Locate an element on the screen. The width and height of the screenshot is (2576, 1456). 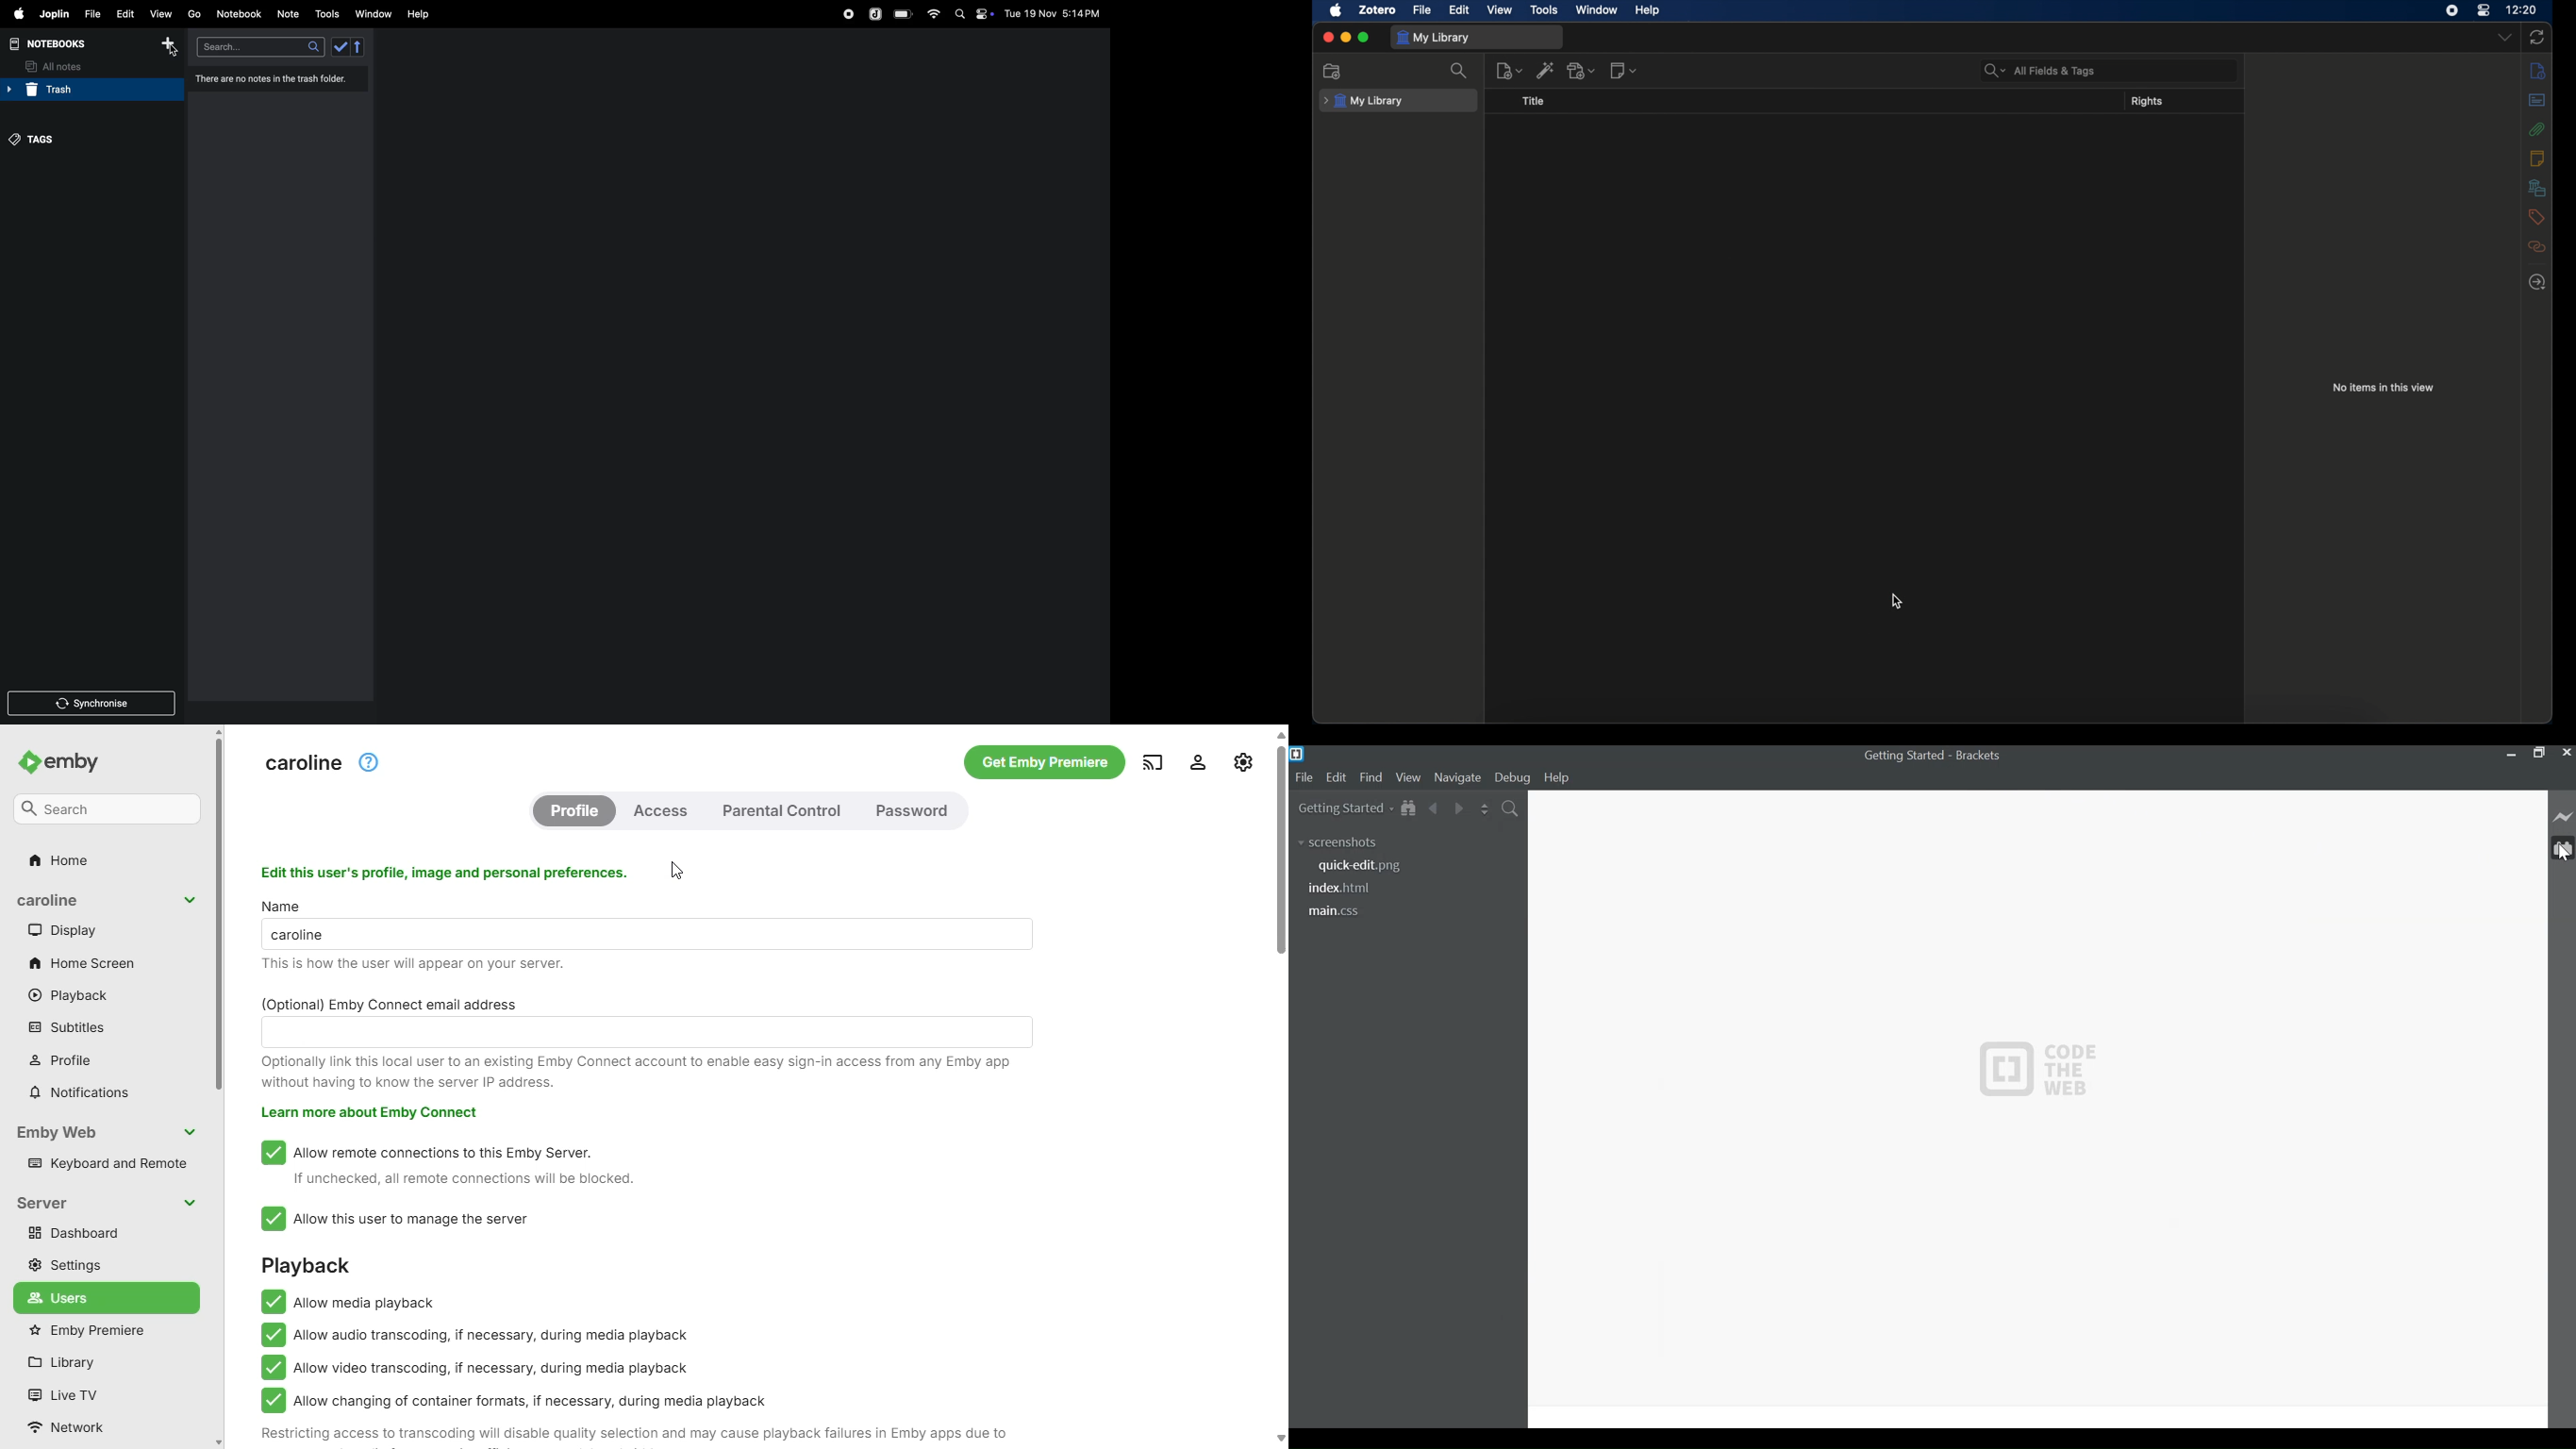
(optional) Emby Connect email address is located at coordinates (653, 1043).